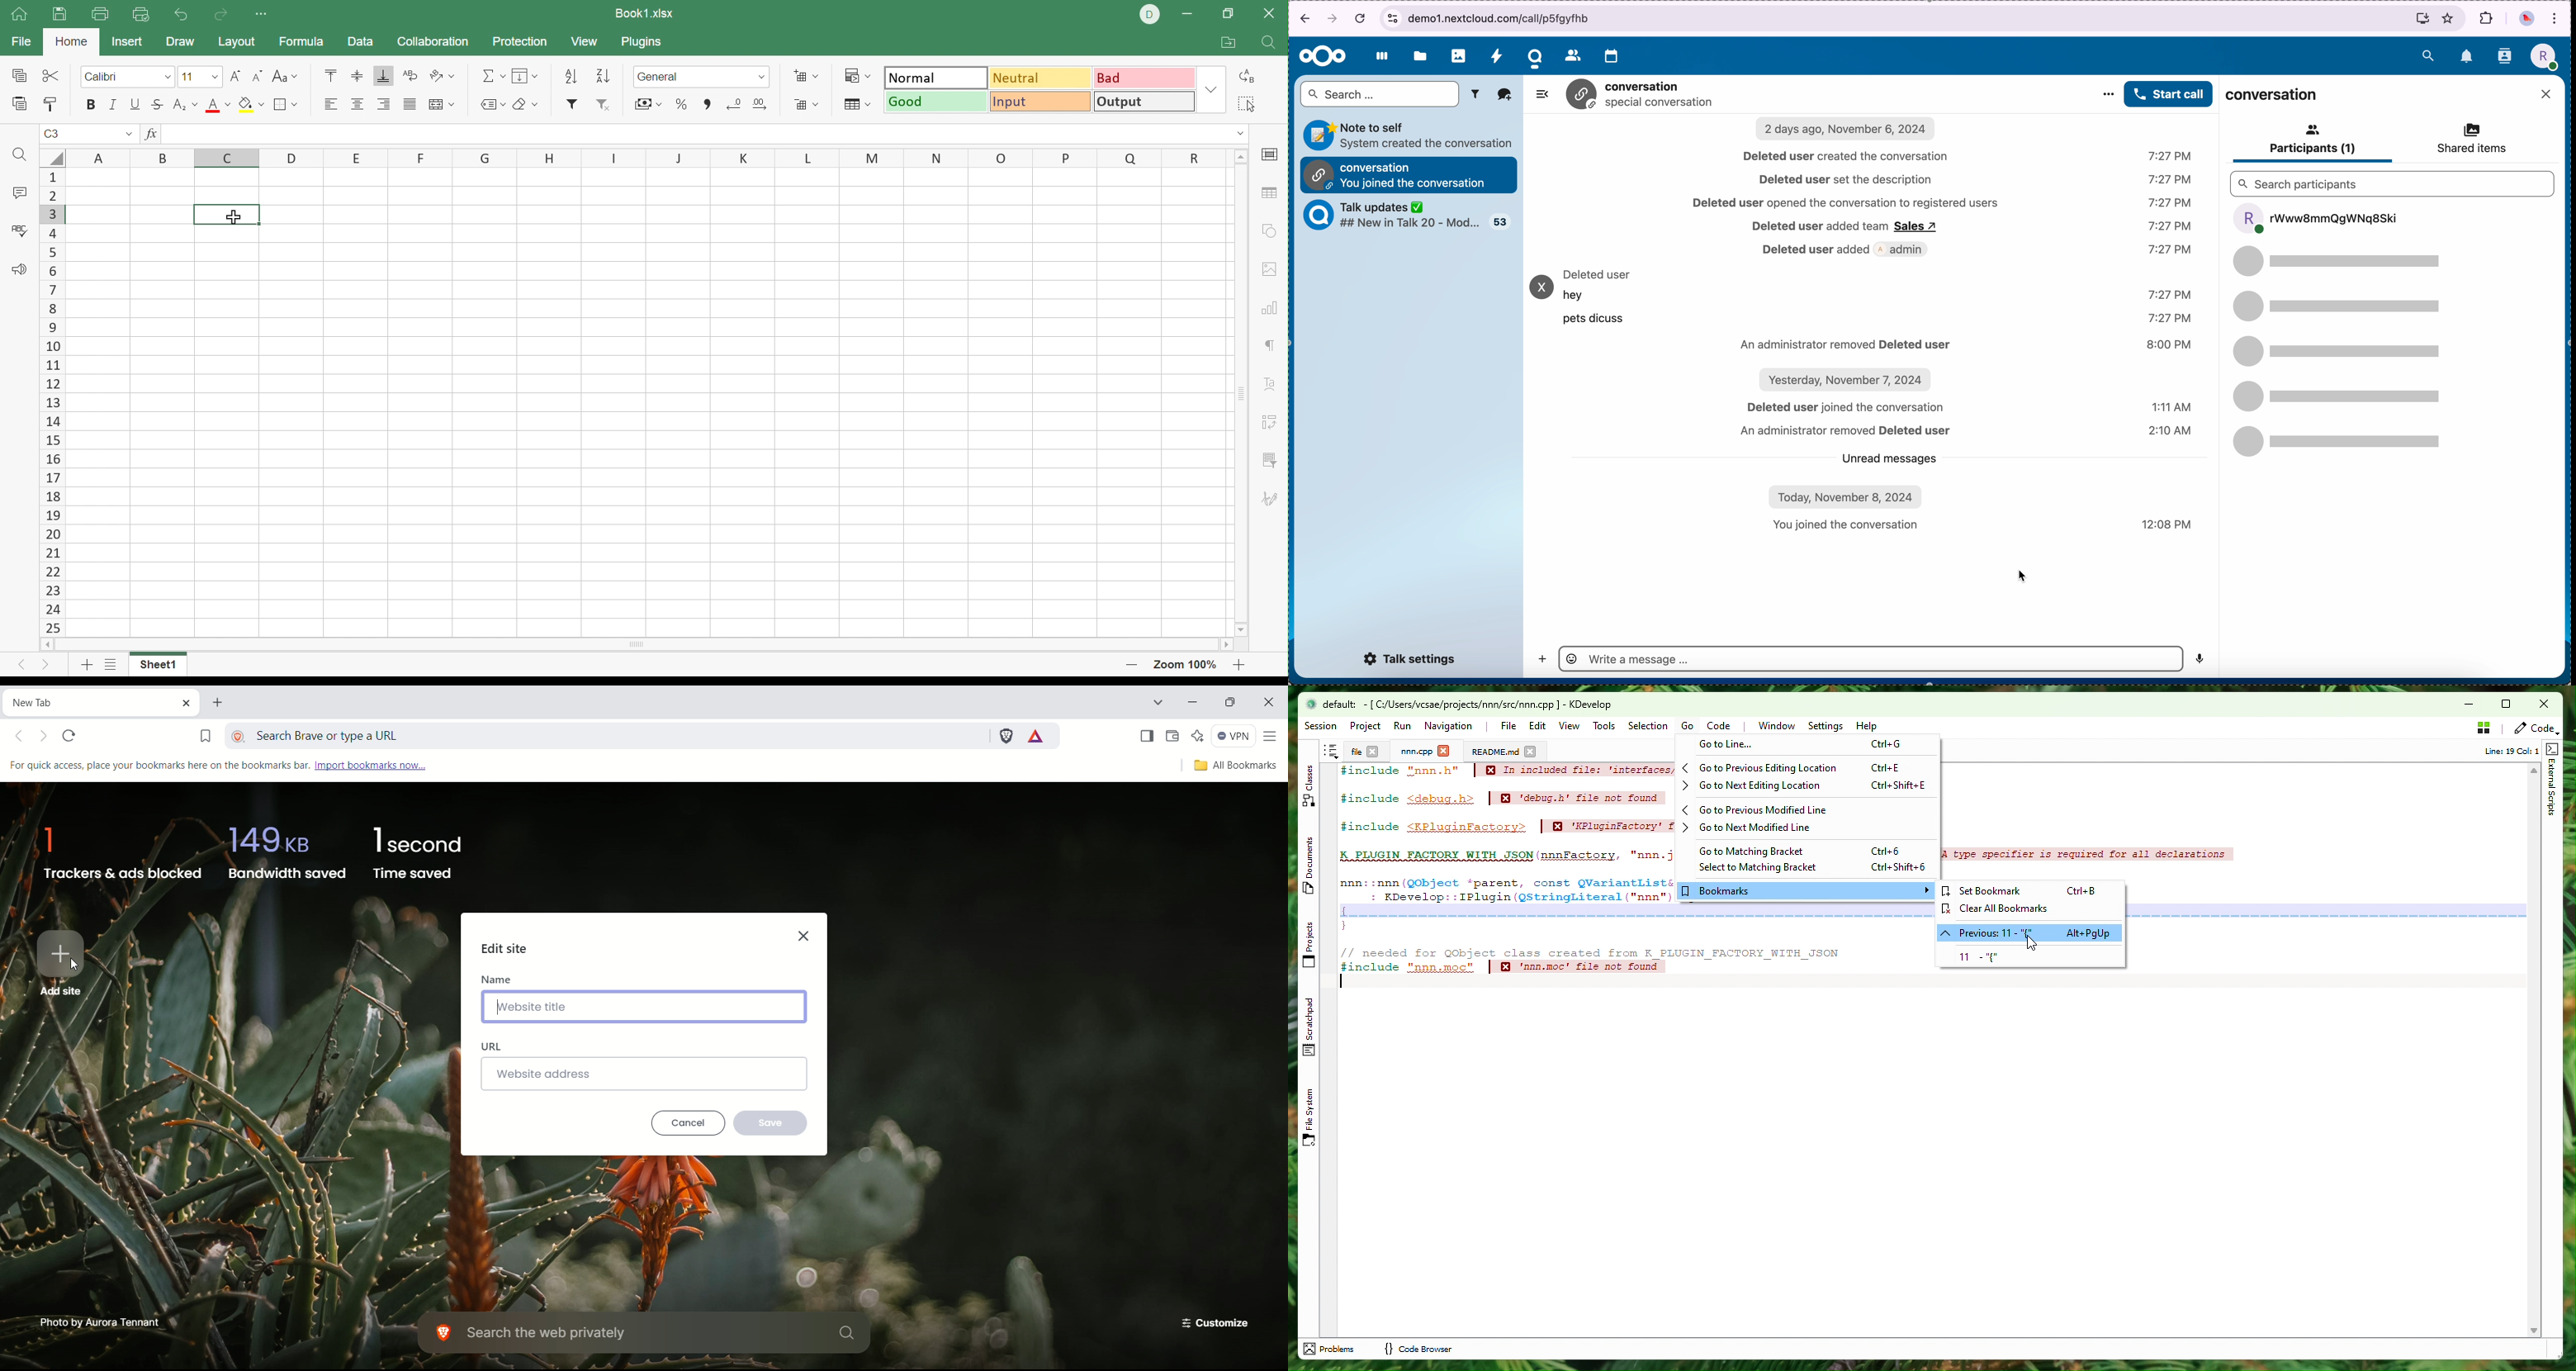  I want to click on brave shields, so click(1005, 734).